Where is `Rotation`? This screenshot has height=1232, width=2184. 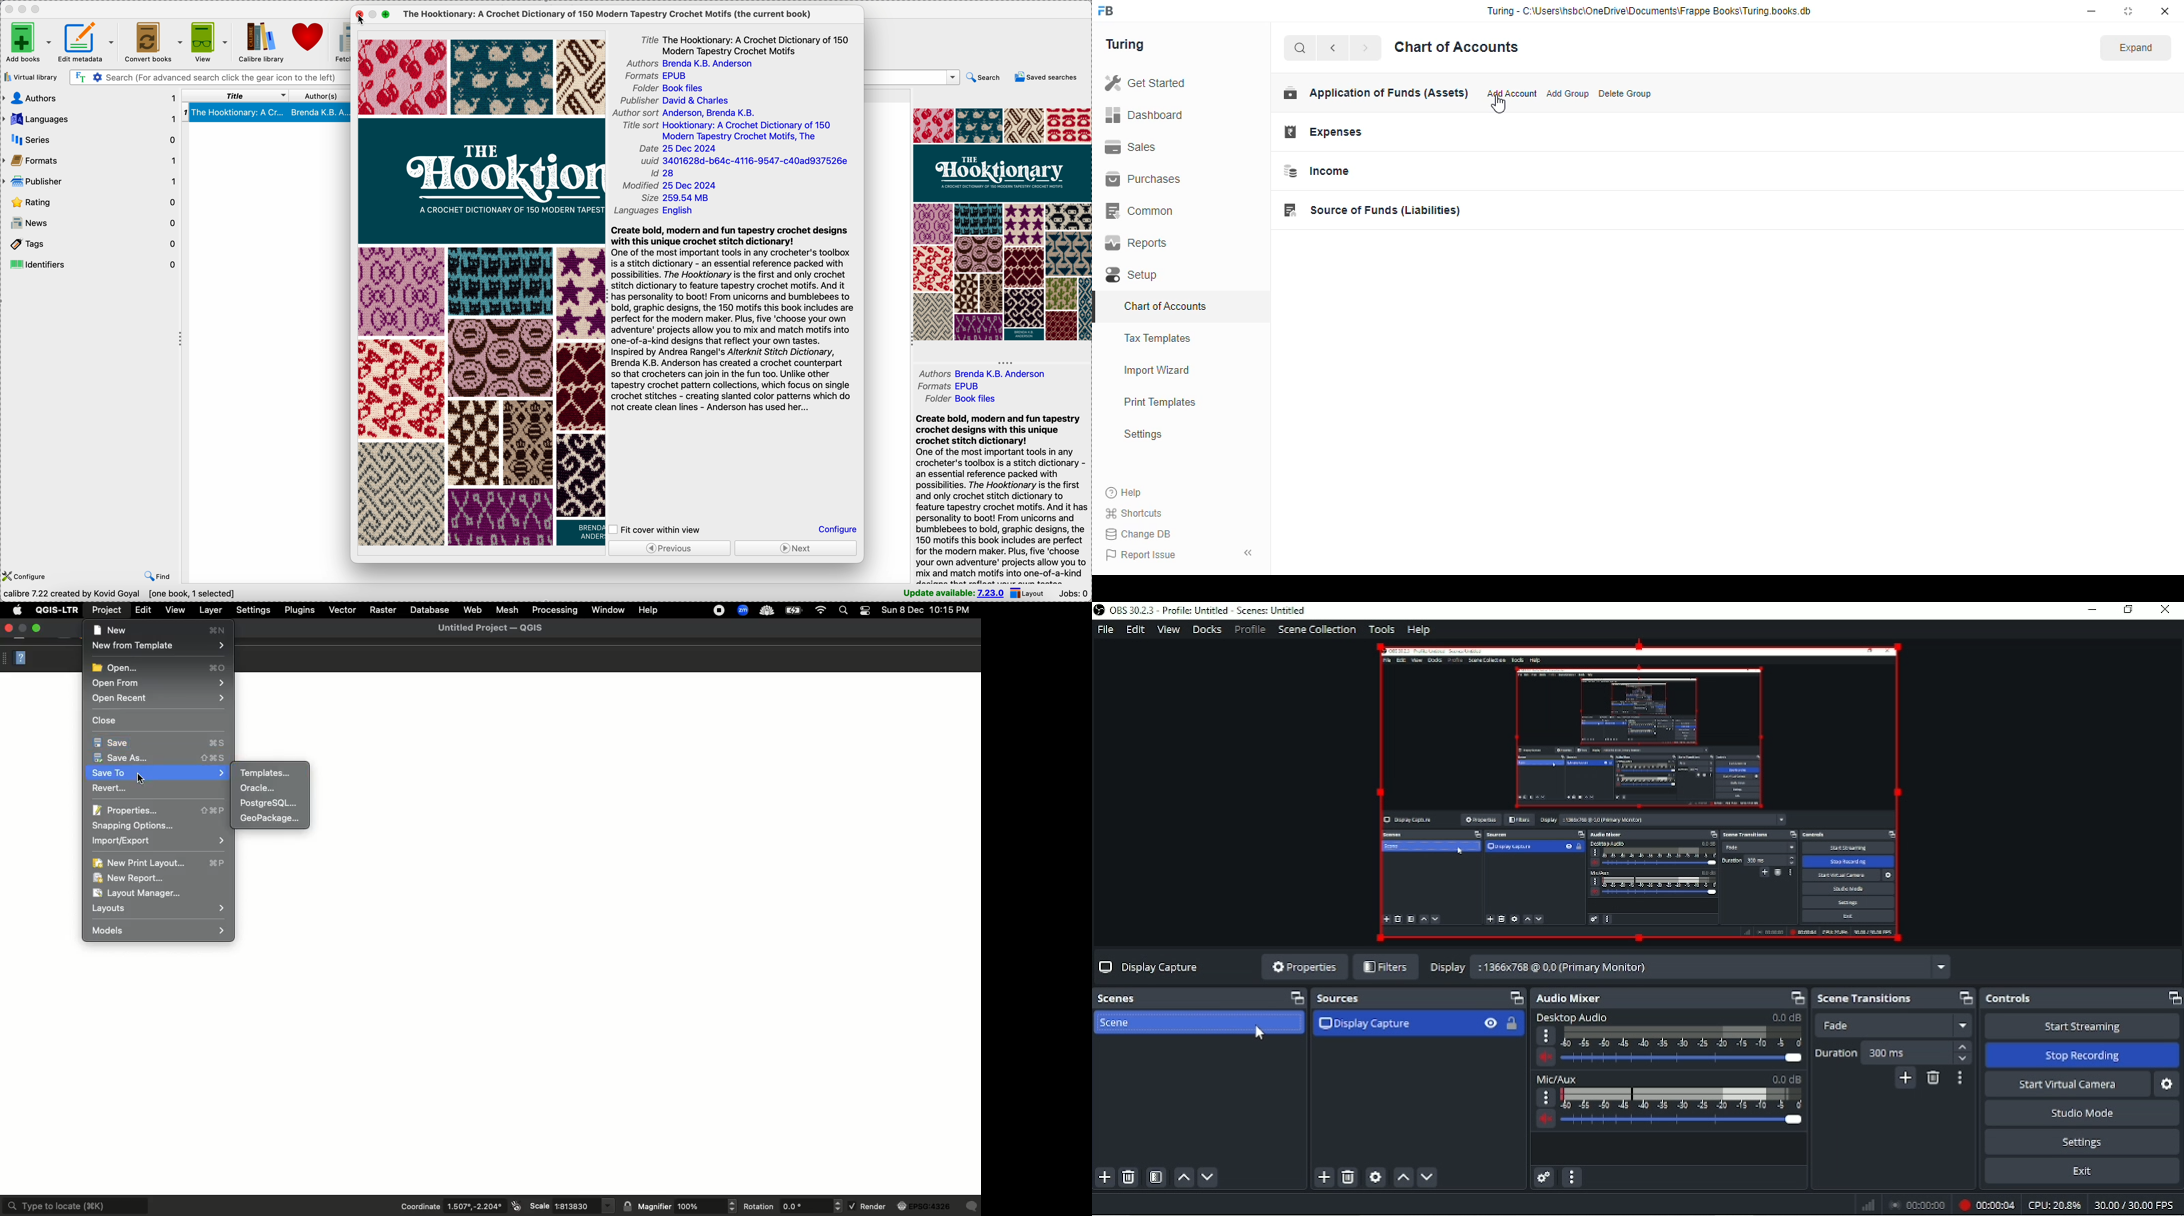
Rotation is located at coordinates (760, 1208).